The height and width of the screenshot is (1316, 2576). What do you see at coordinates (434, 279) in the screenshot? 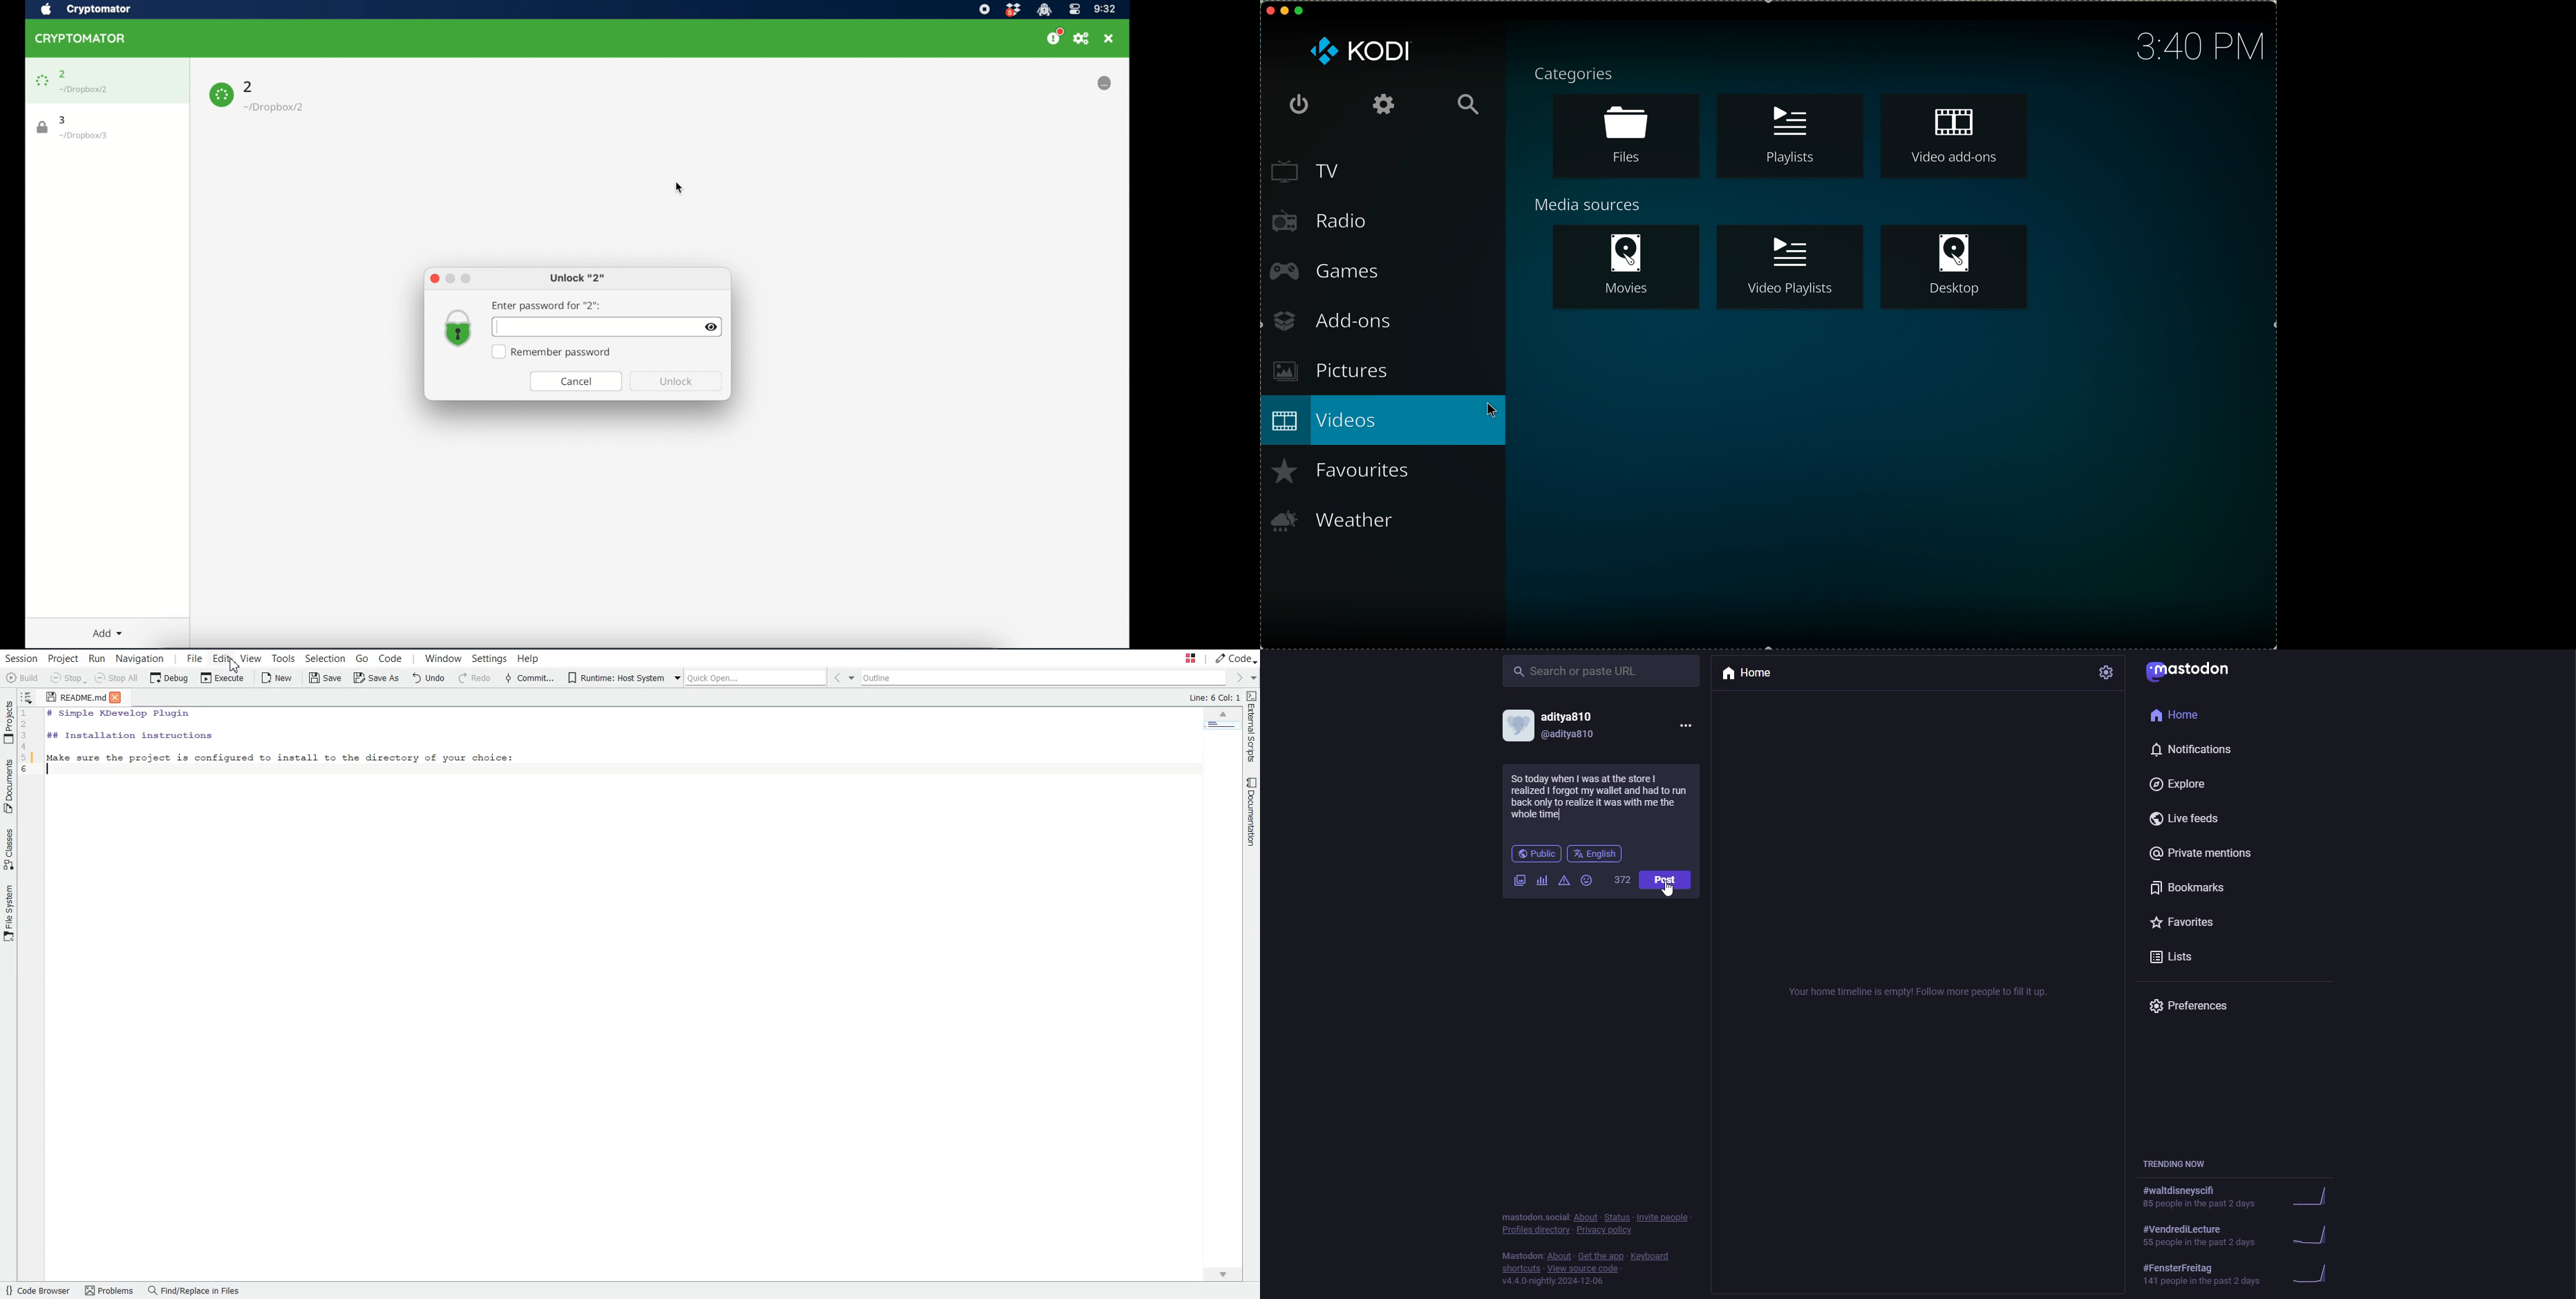
I see `close` at bounding box center [434, 279].